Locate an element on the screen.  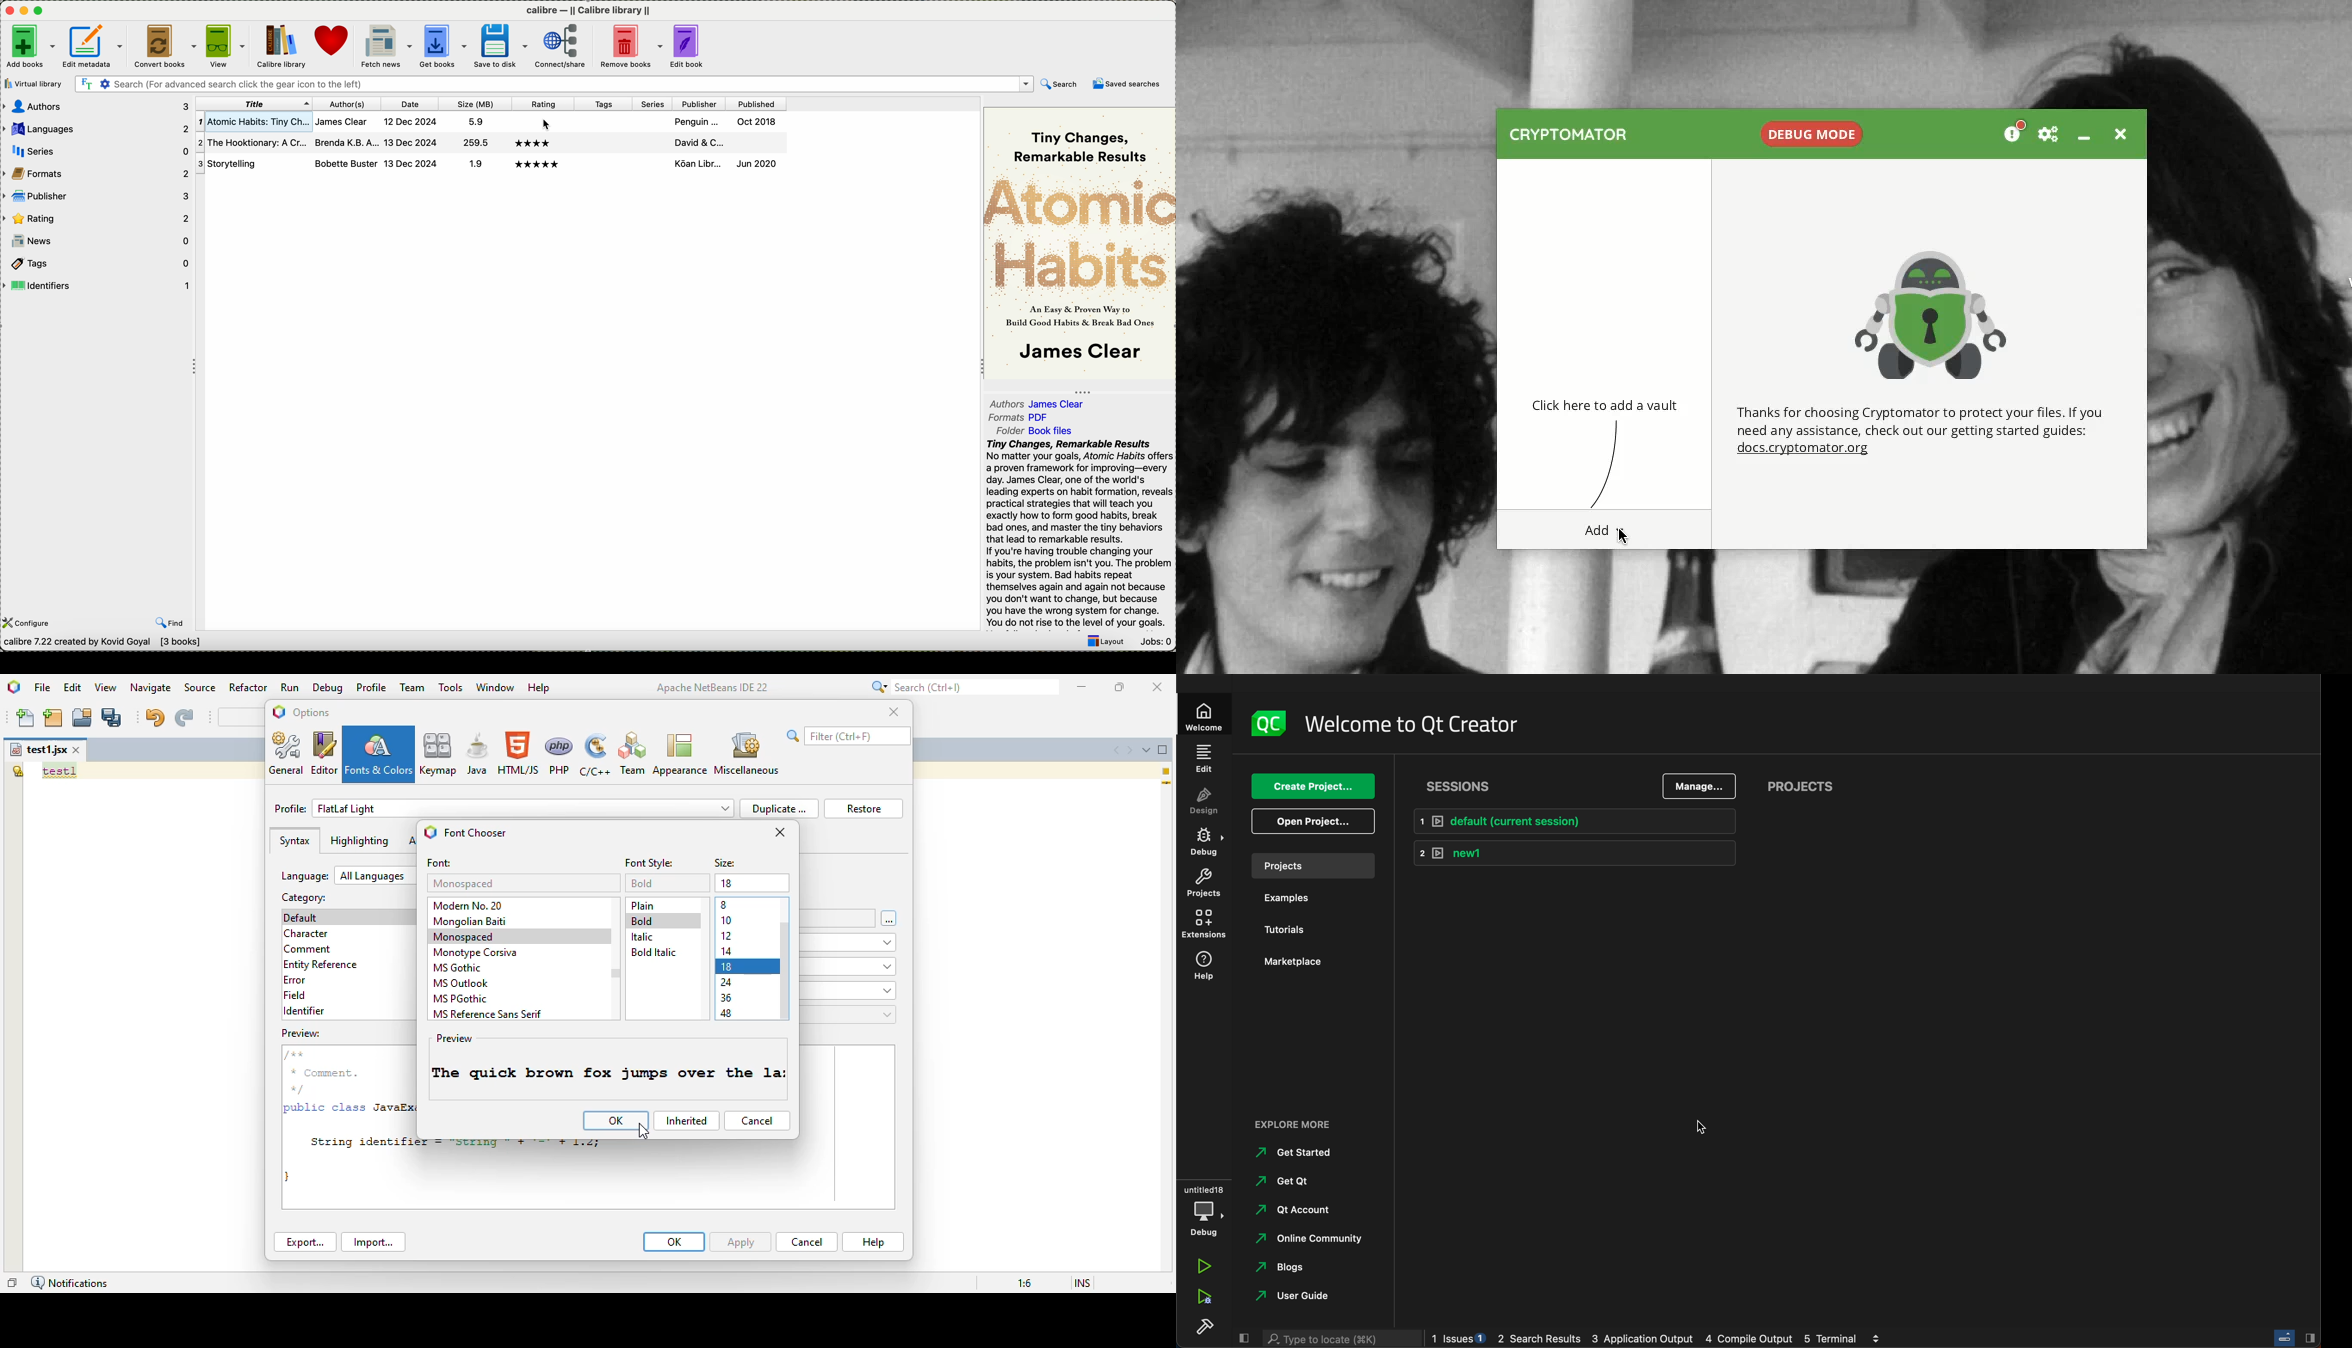
monotype corsiva is located at coordinates (475, 953).